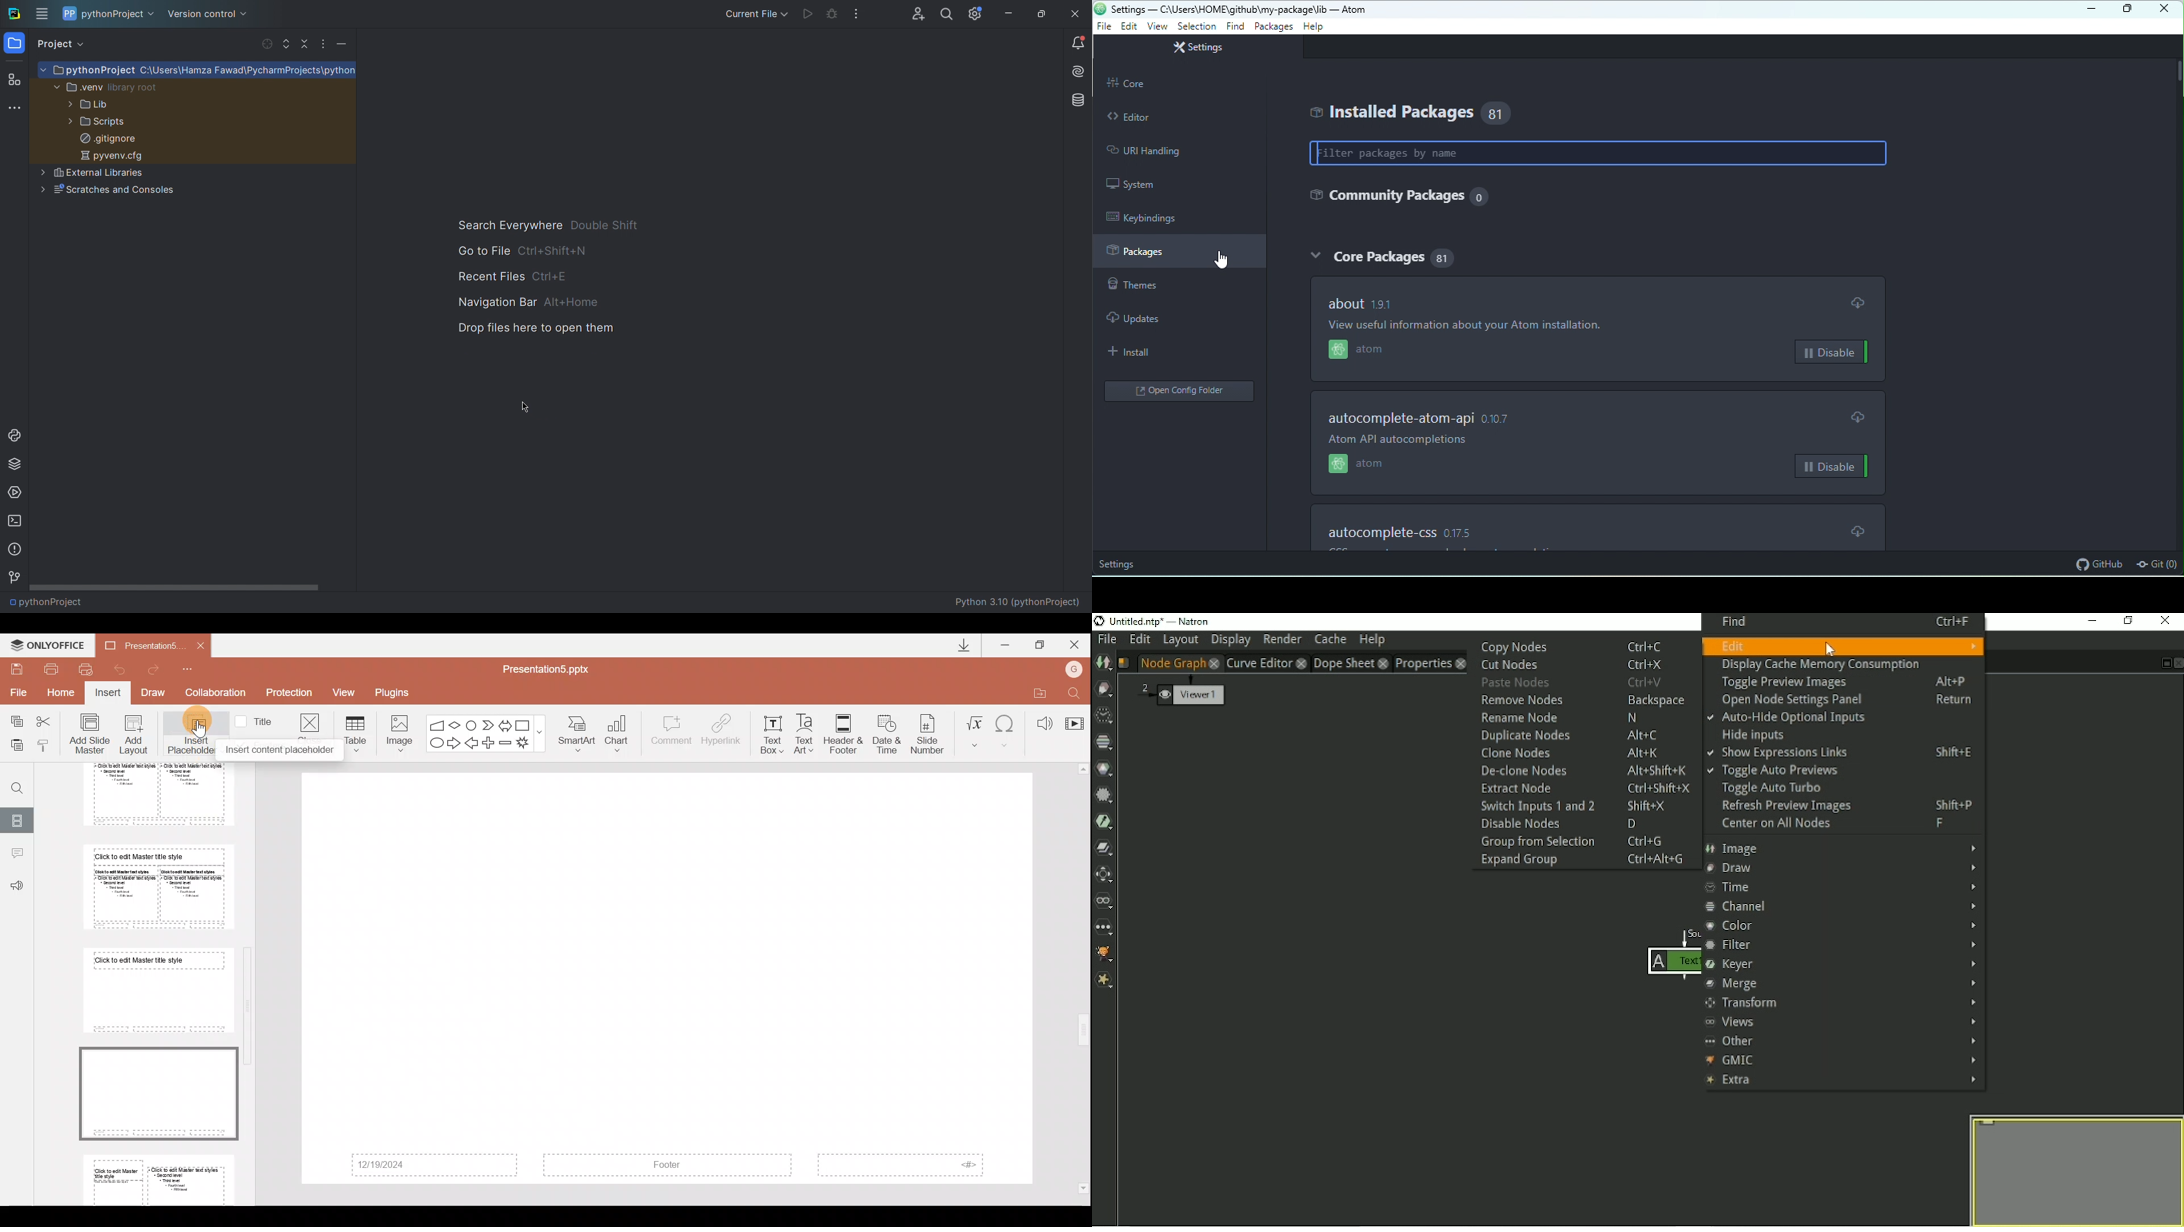 Image resolution: width=2184 pixels, height=1232 pixels. Describe the element at coordinates (1372, 641) in the screenshot. I see `Help` at that location.